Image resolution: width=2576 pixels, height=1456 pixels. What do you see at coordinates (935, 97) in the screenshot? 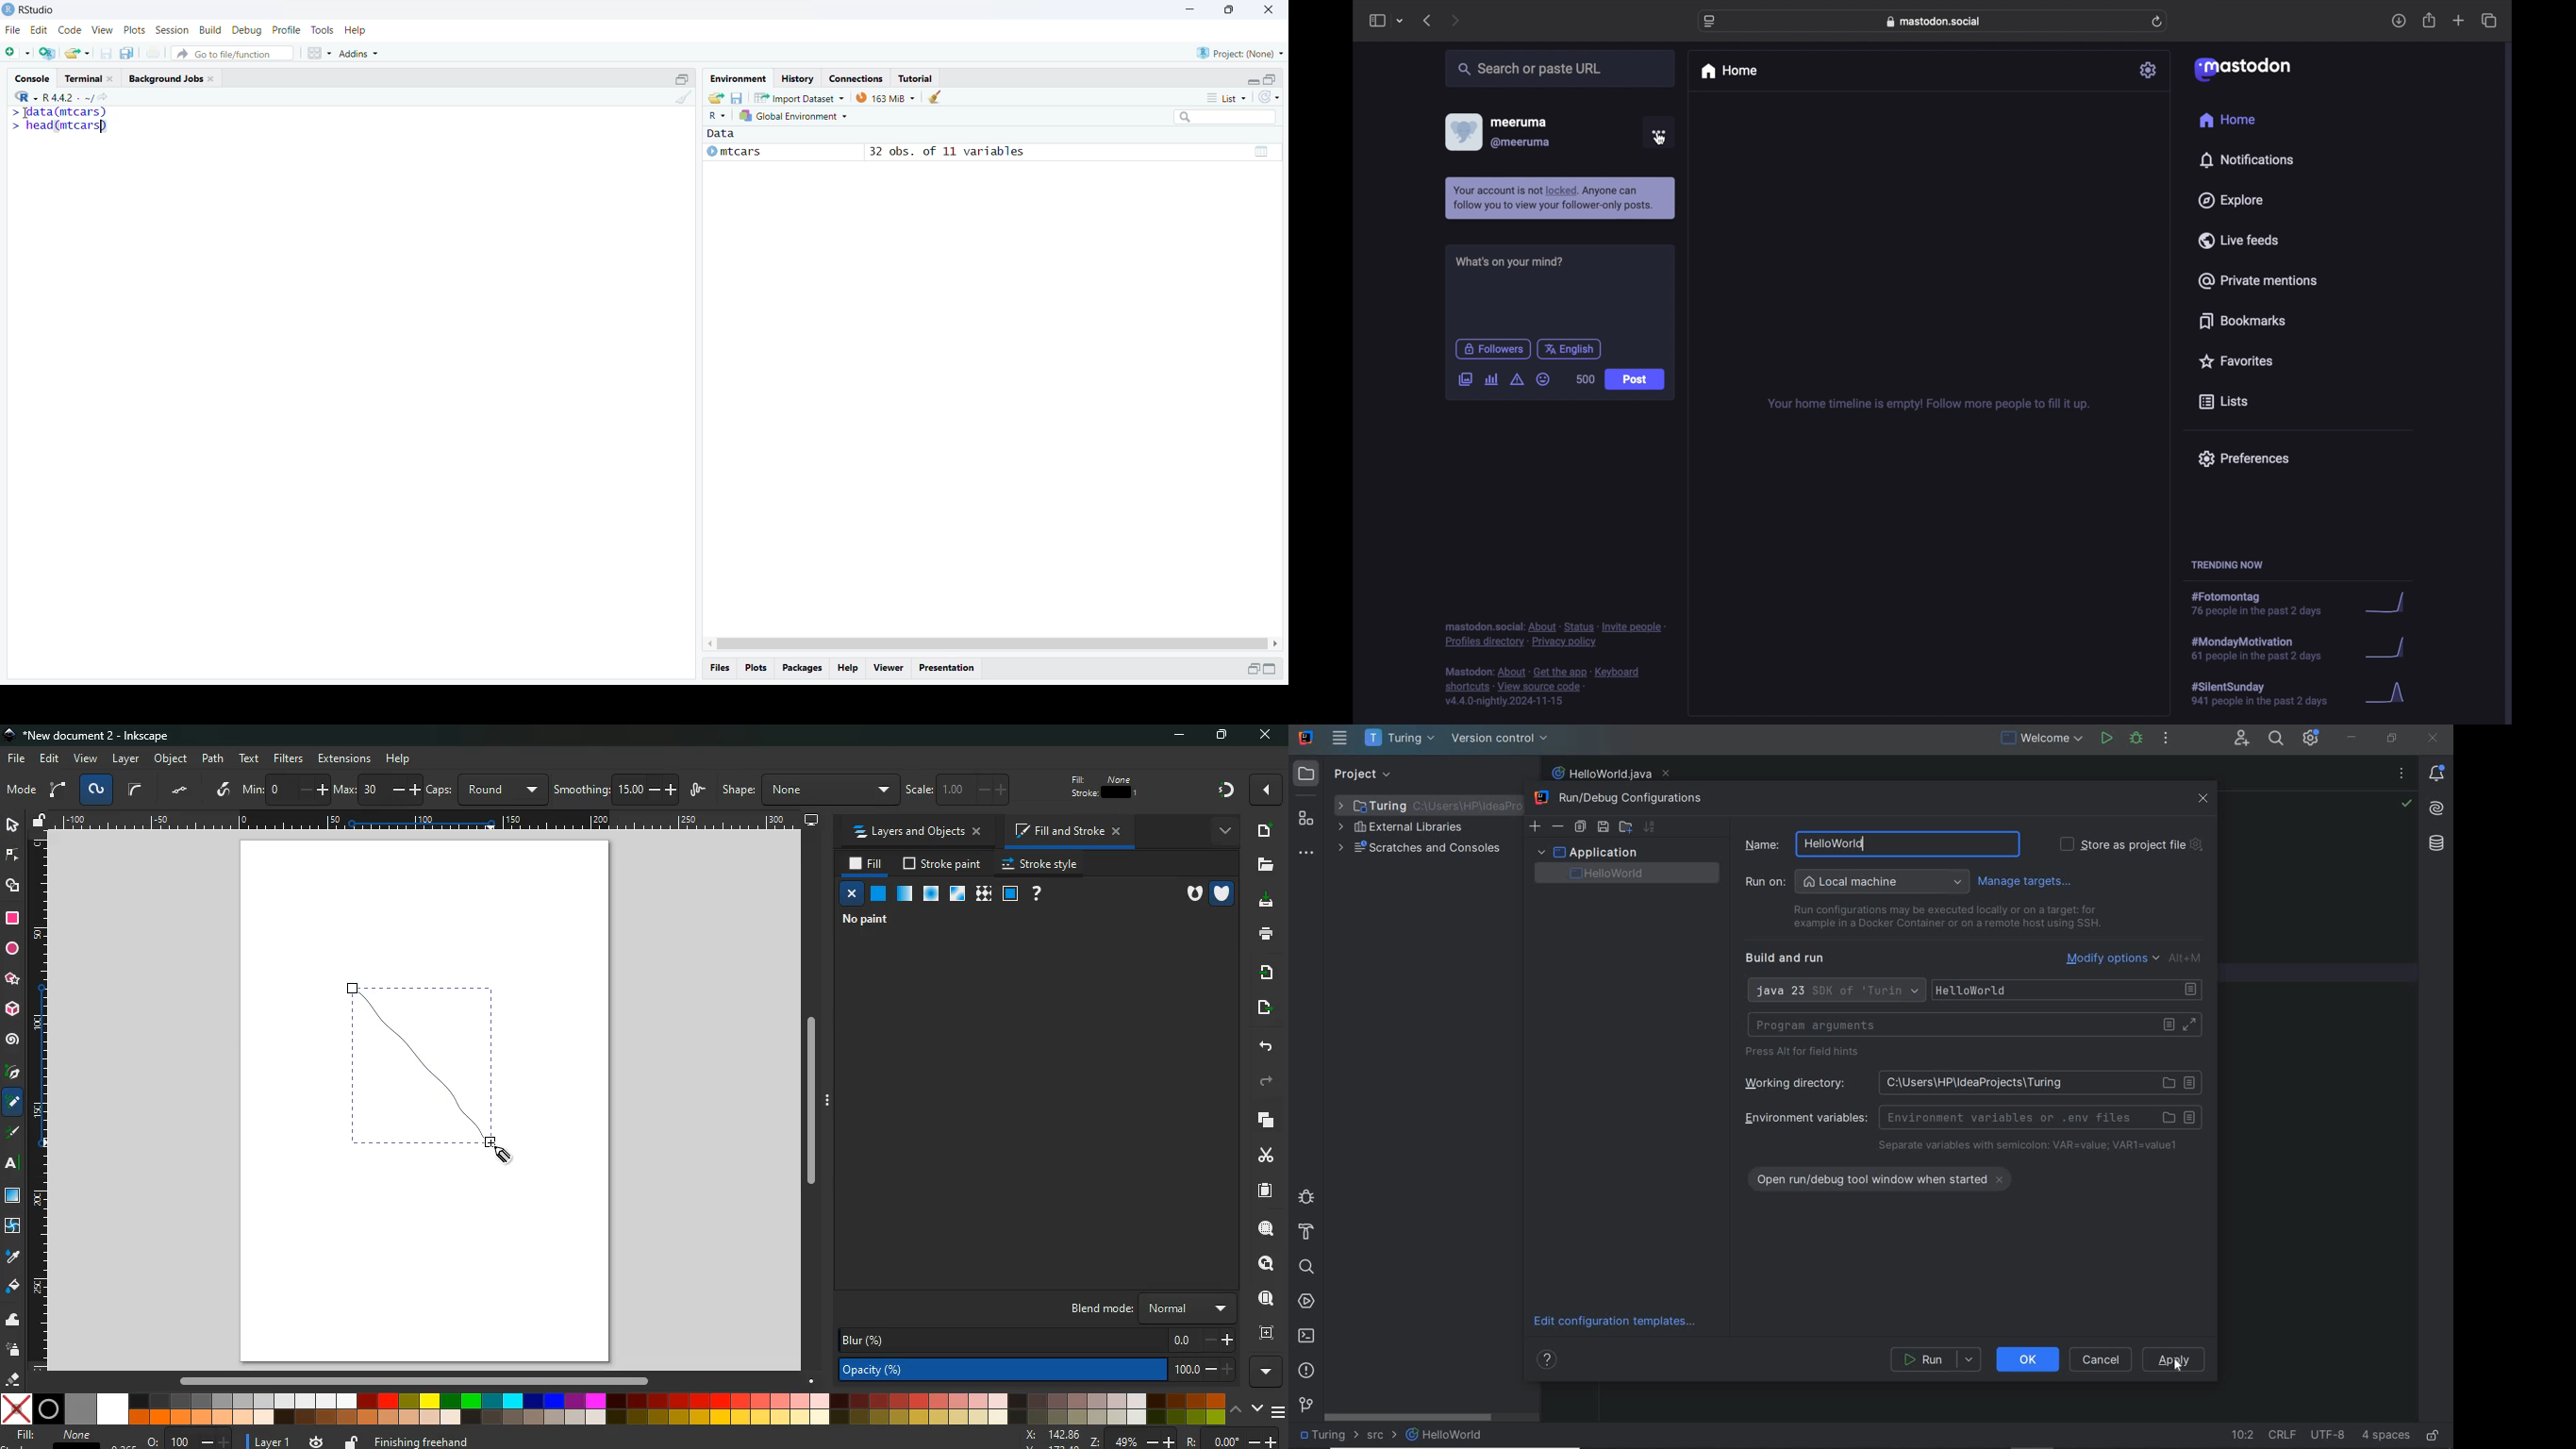
I see `clean` at bounding box center [935, 97].